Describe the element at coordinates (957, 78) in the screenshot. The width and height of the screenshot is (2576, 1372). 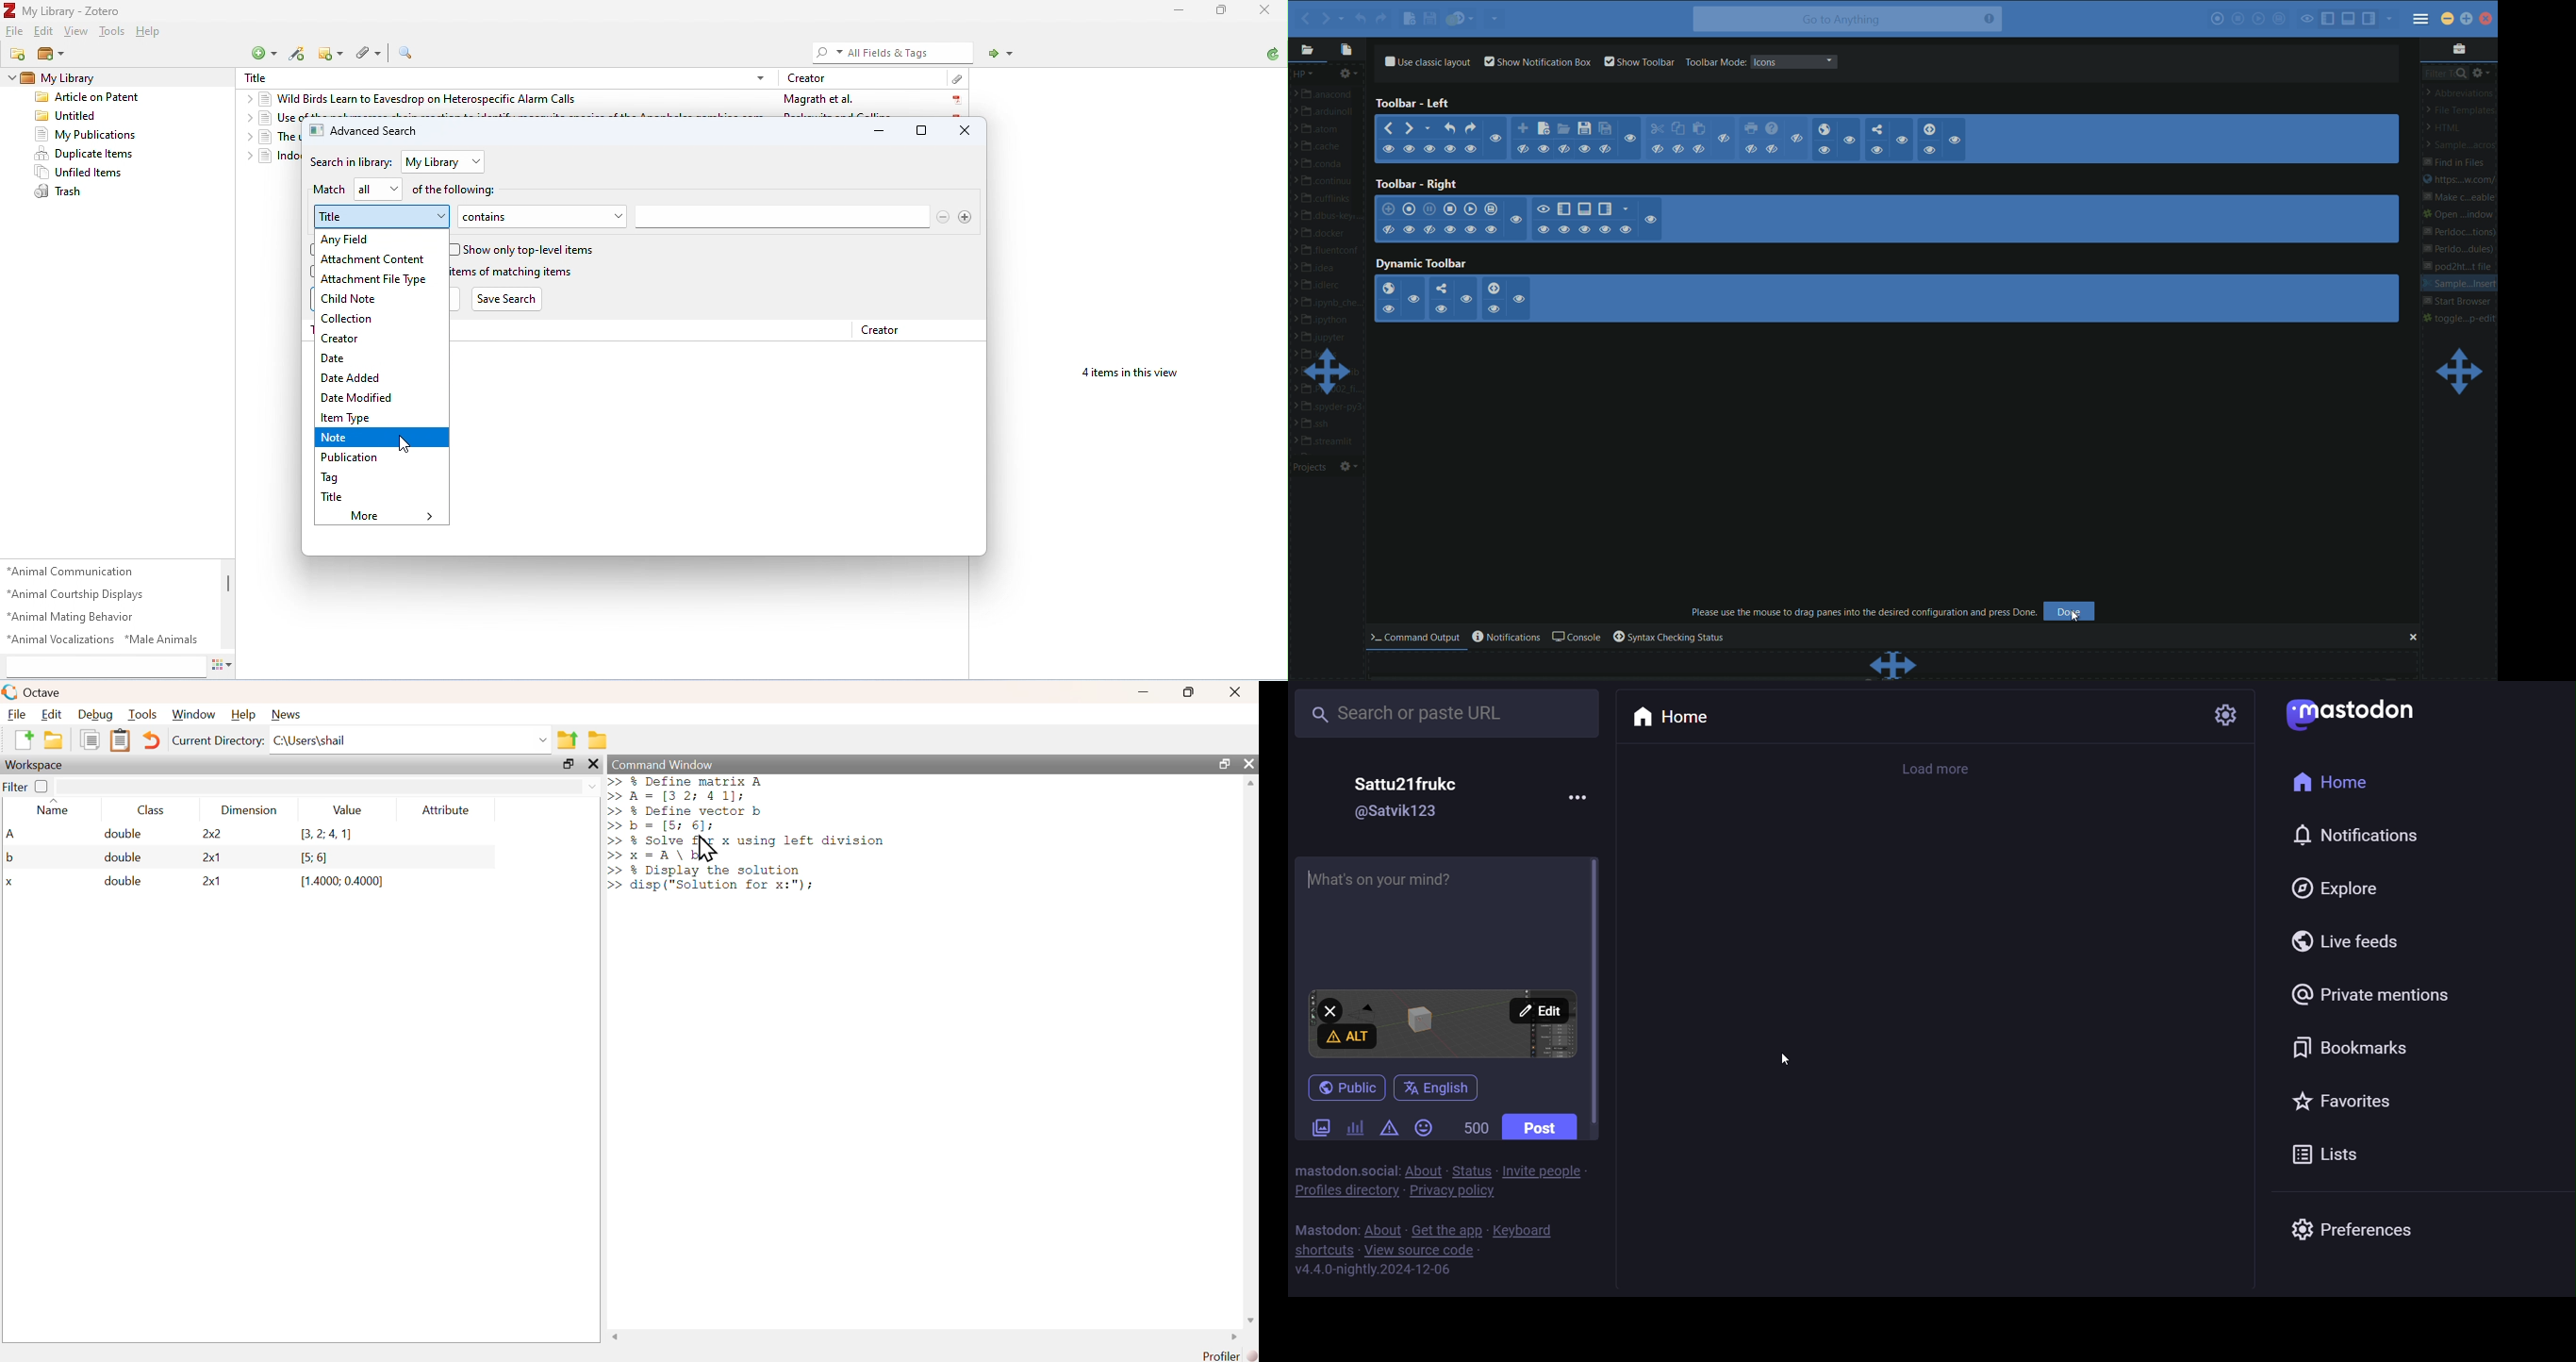
I see `attachment` at that location.